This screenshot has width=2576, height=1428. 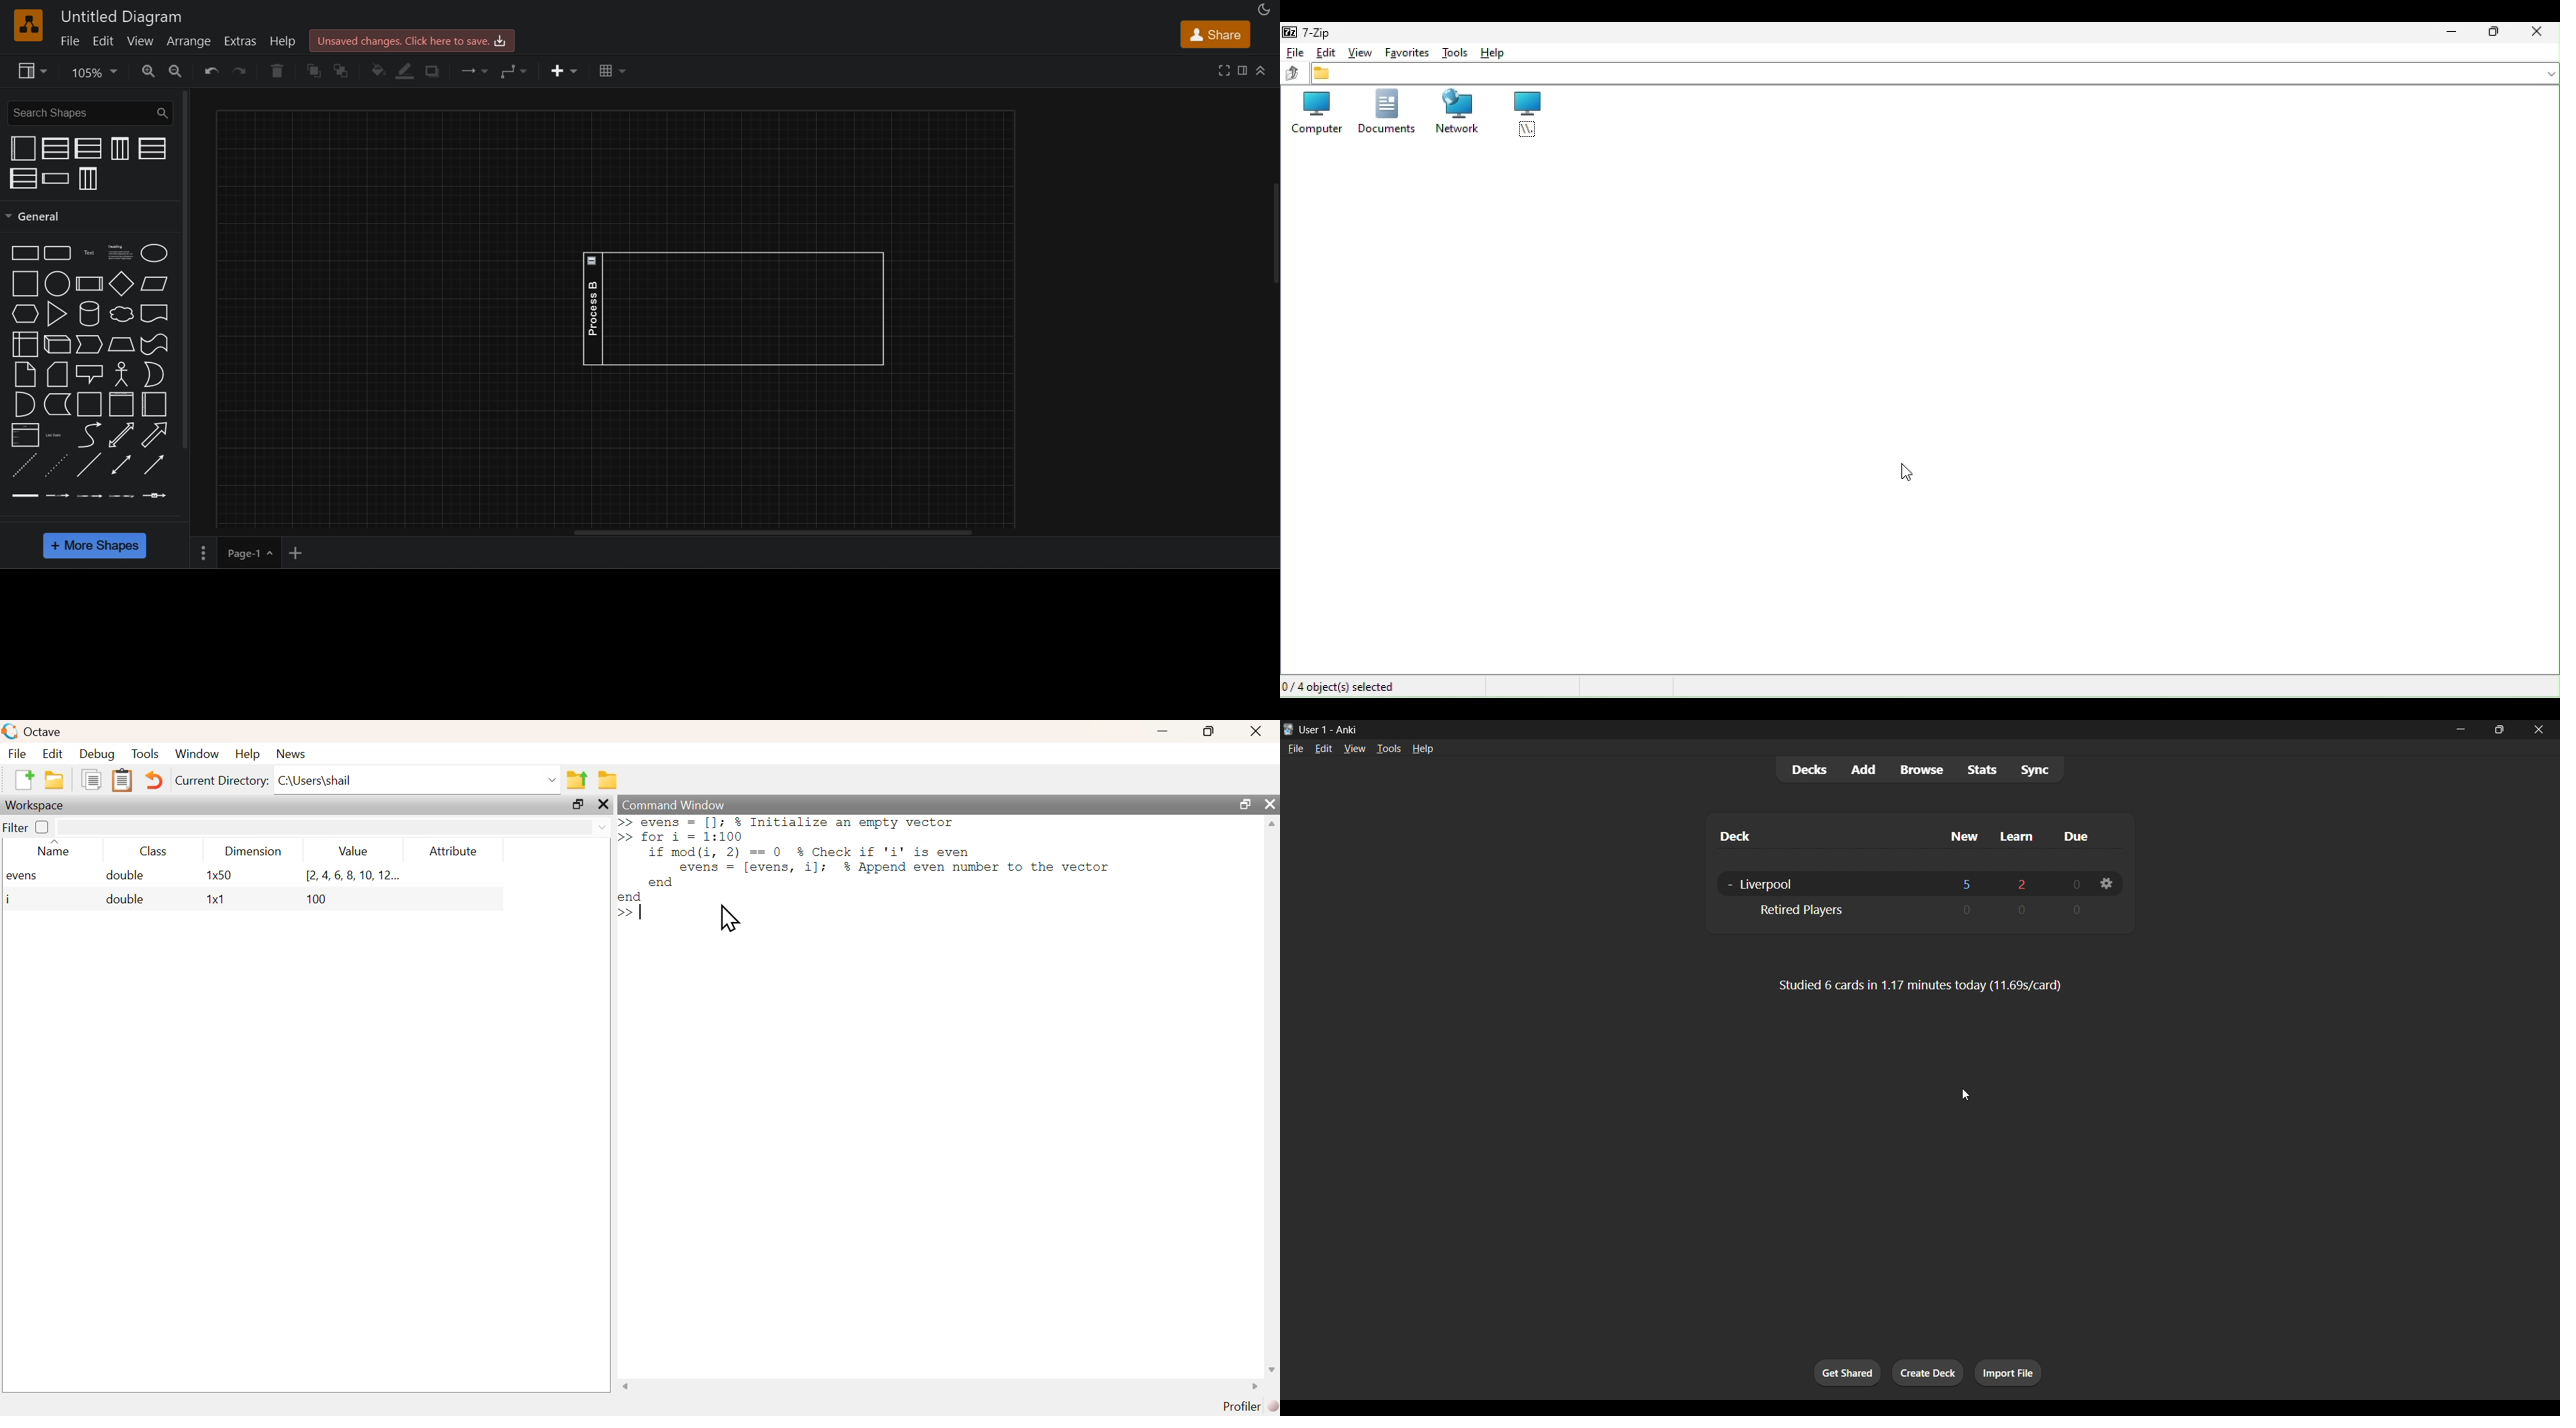 I want to click on filter, so click(x=334, y=827).